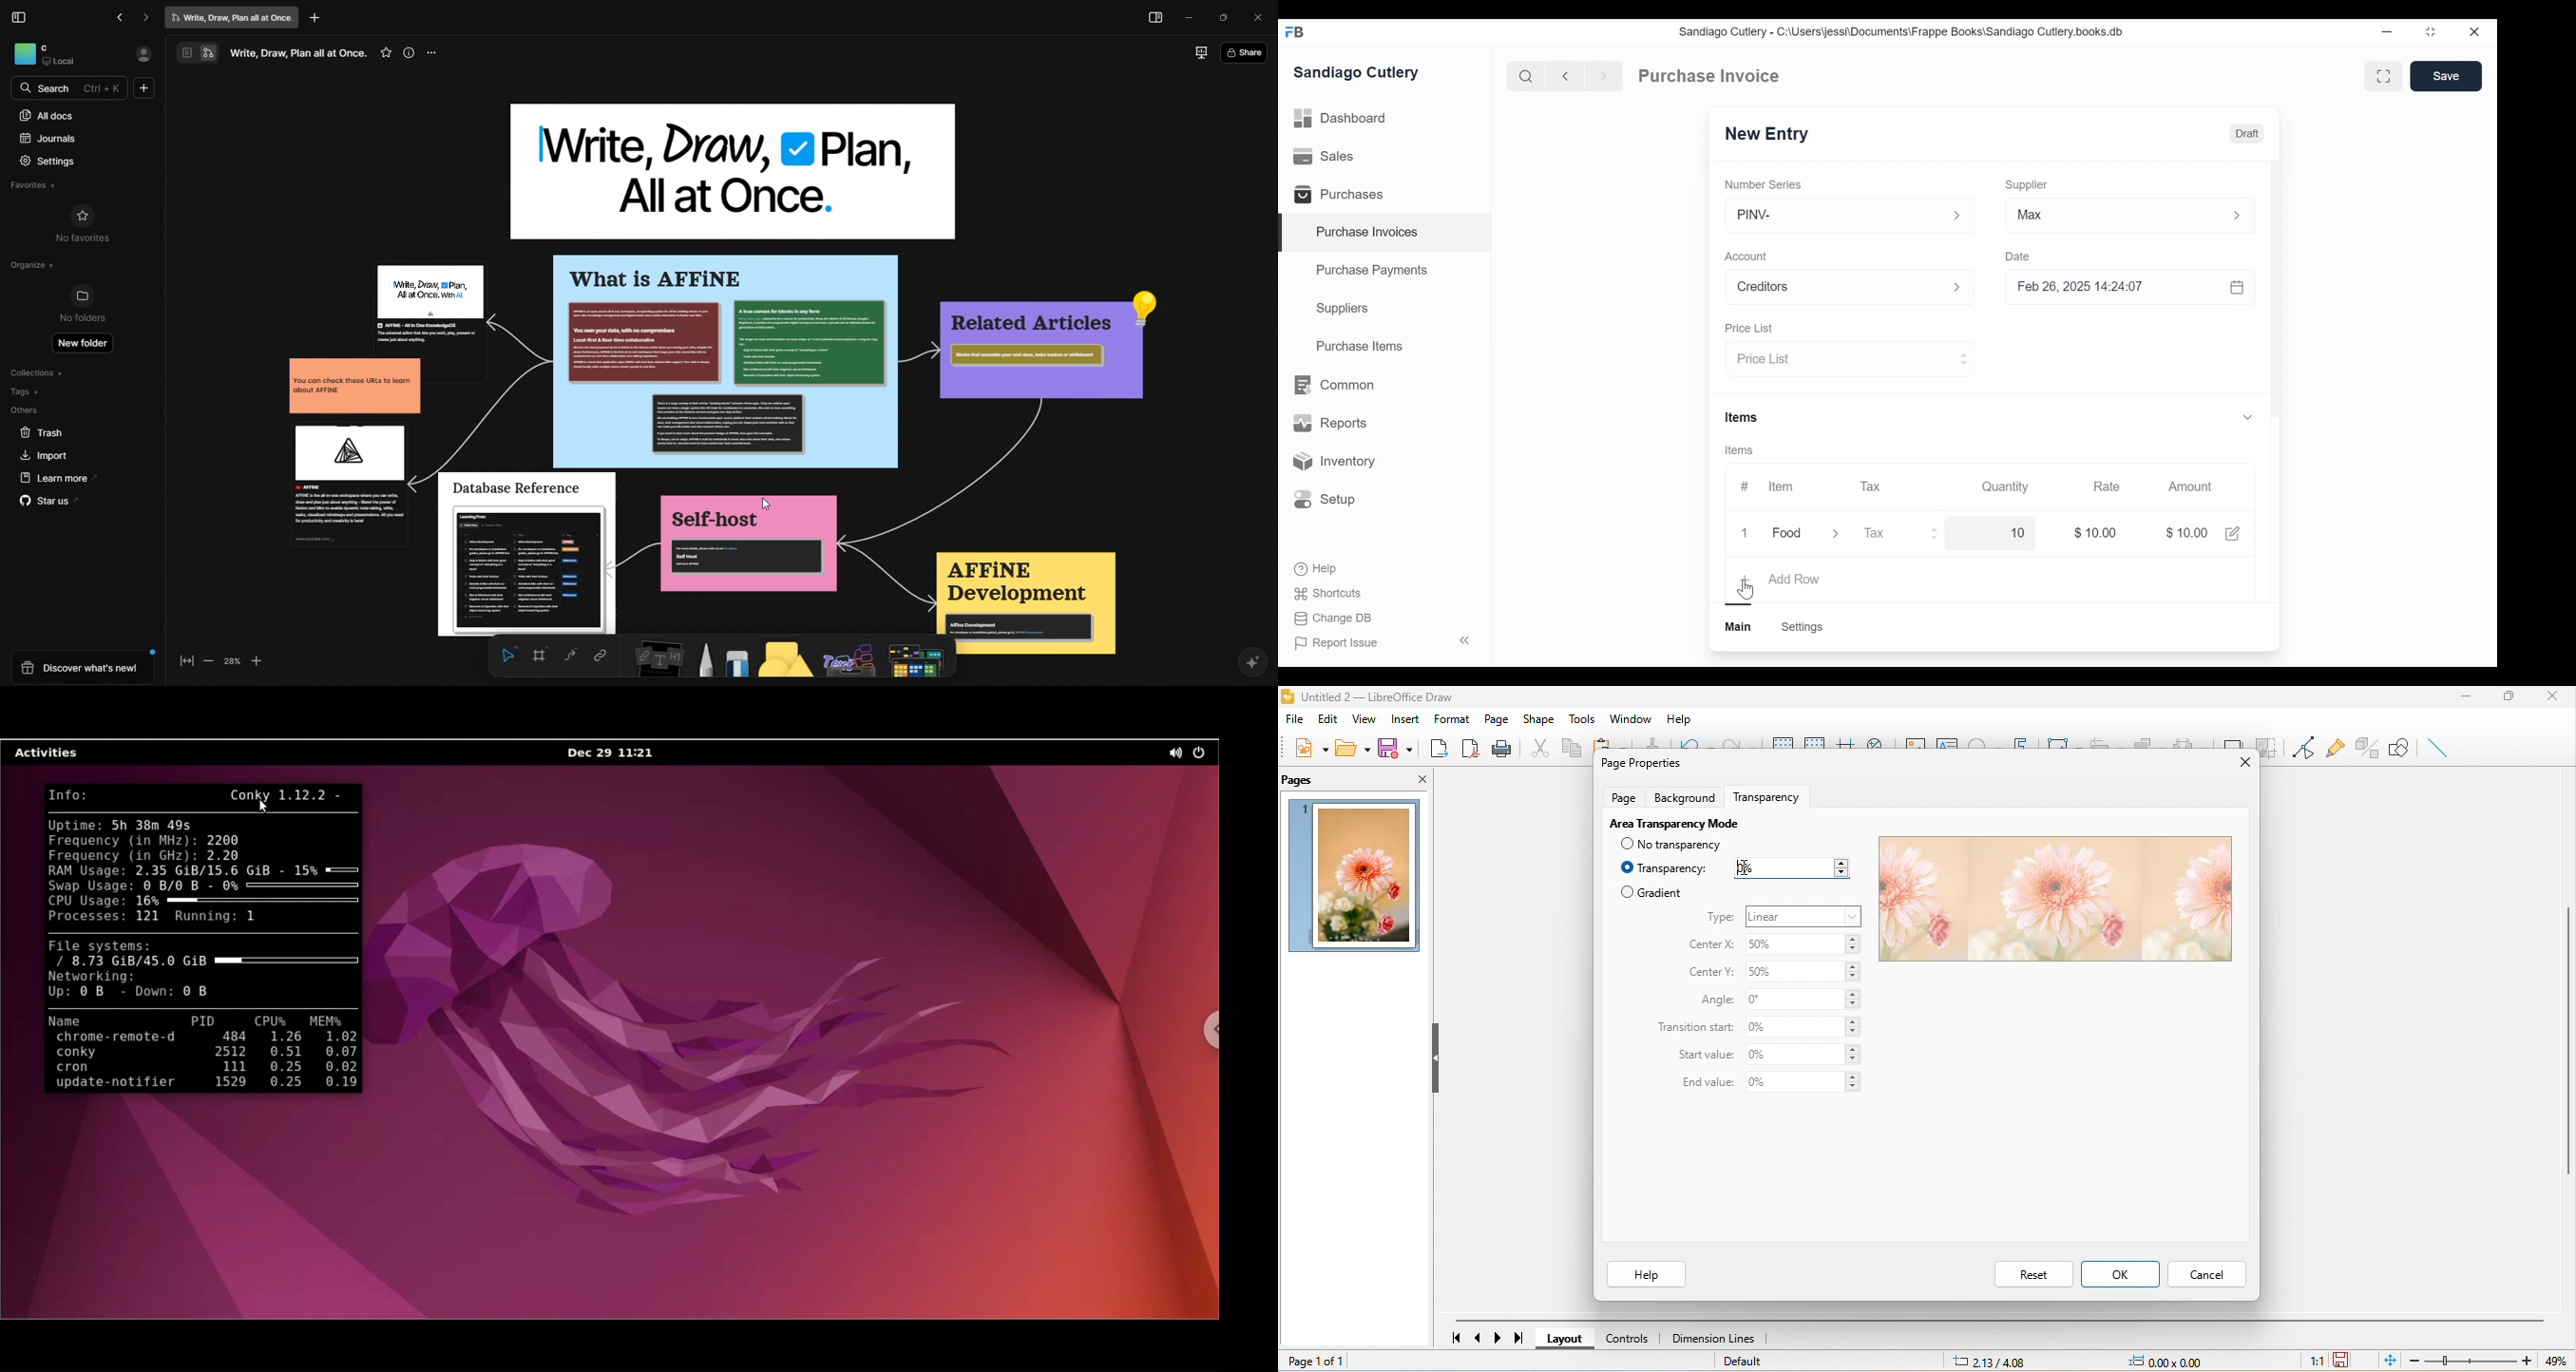 The image size is (2576, 1372). I want to click on Save, so click(2448, 76).